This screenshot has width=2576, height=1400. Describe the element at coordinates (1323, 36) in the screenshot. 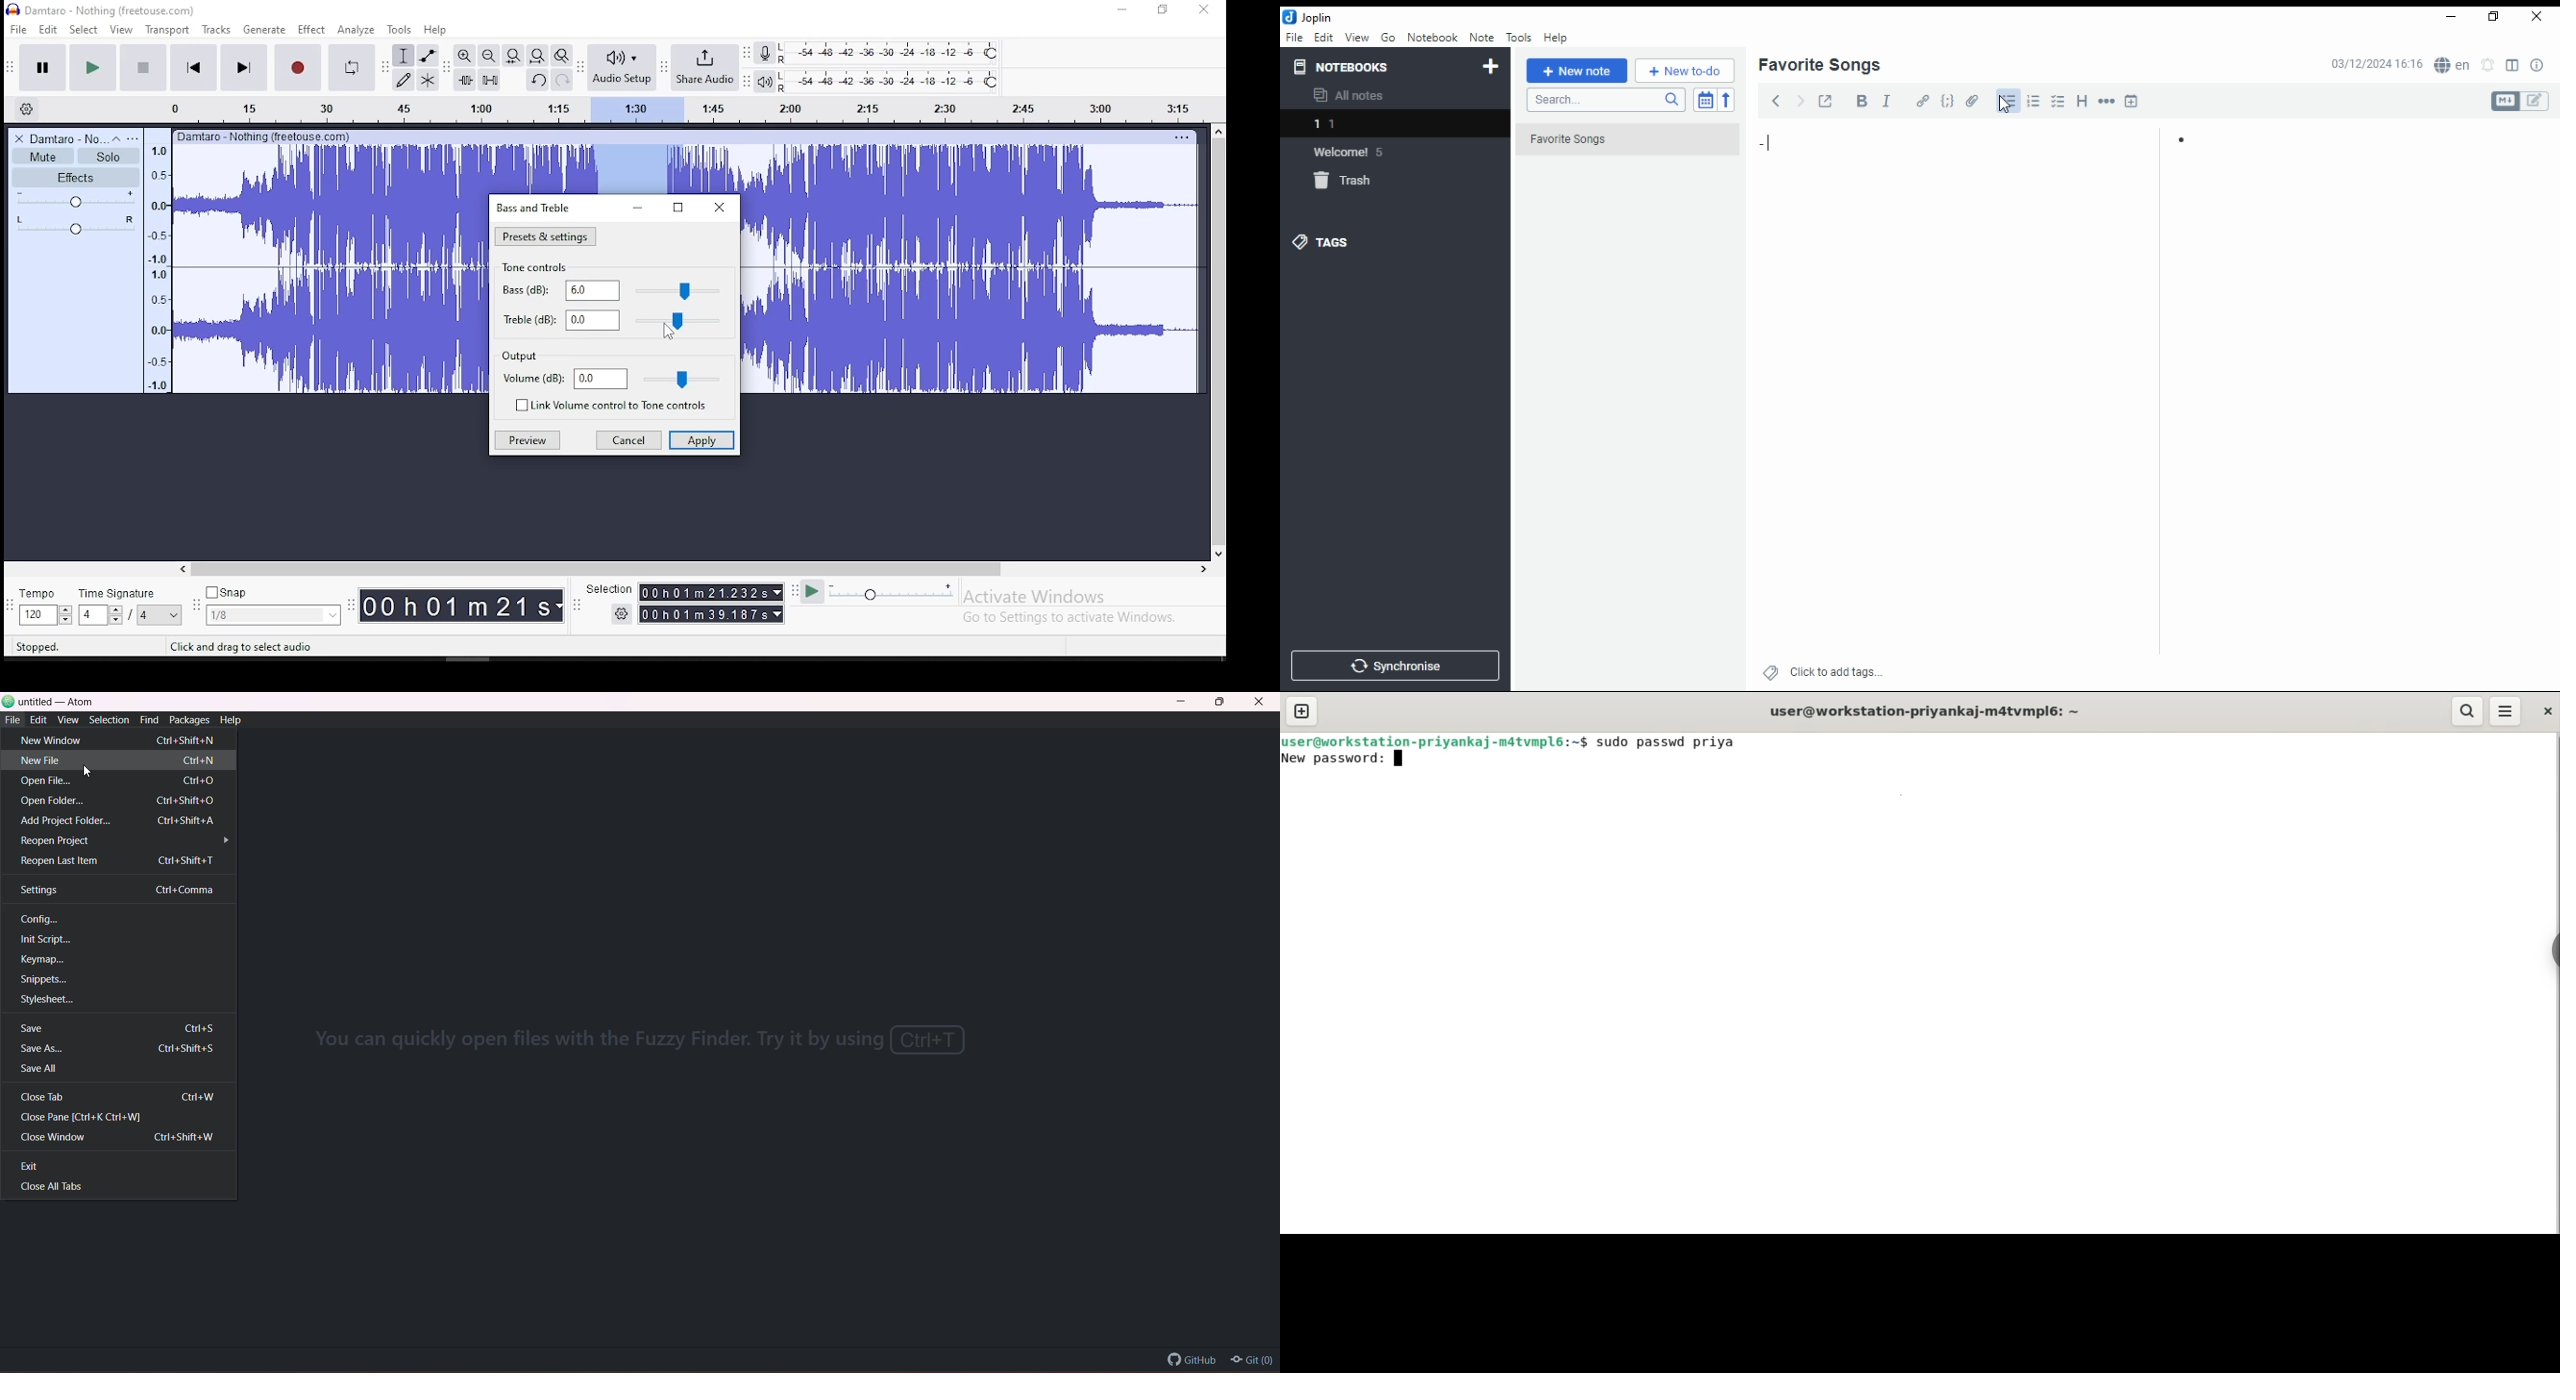

I see `edit` at that location.